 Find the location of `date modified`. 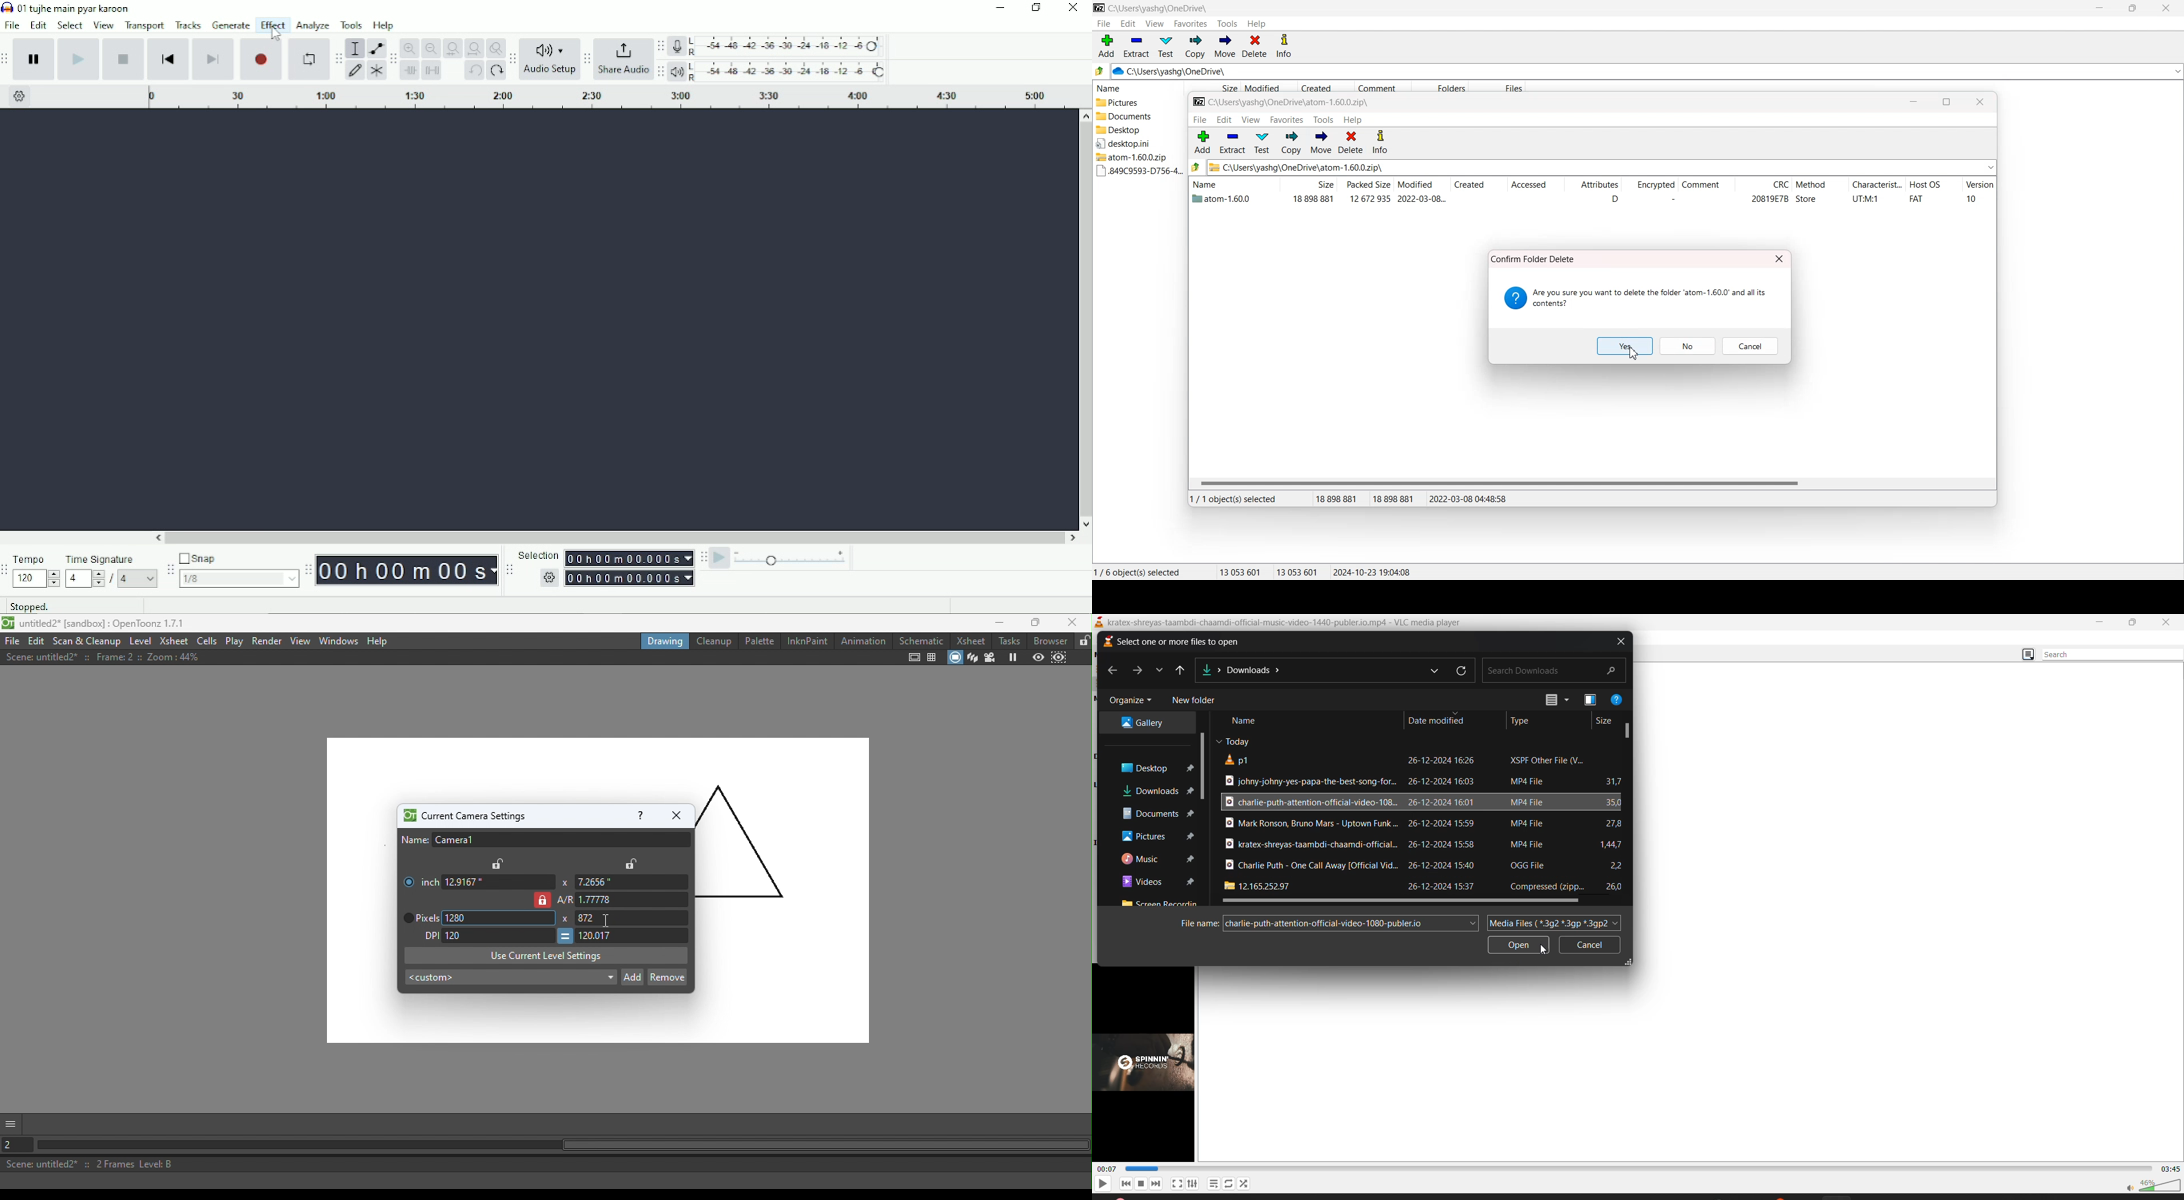

date modified is located at coordinates (1443, 865).